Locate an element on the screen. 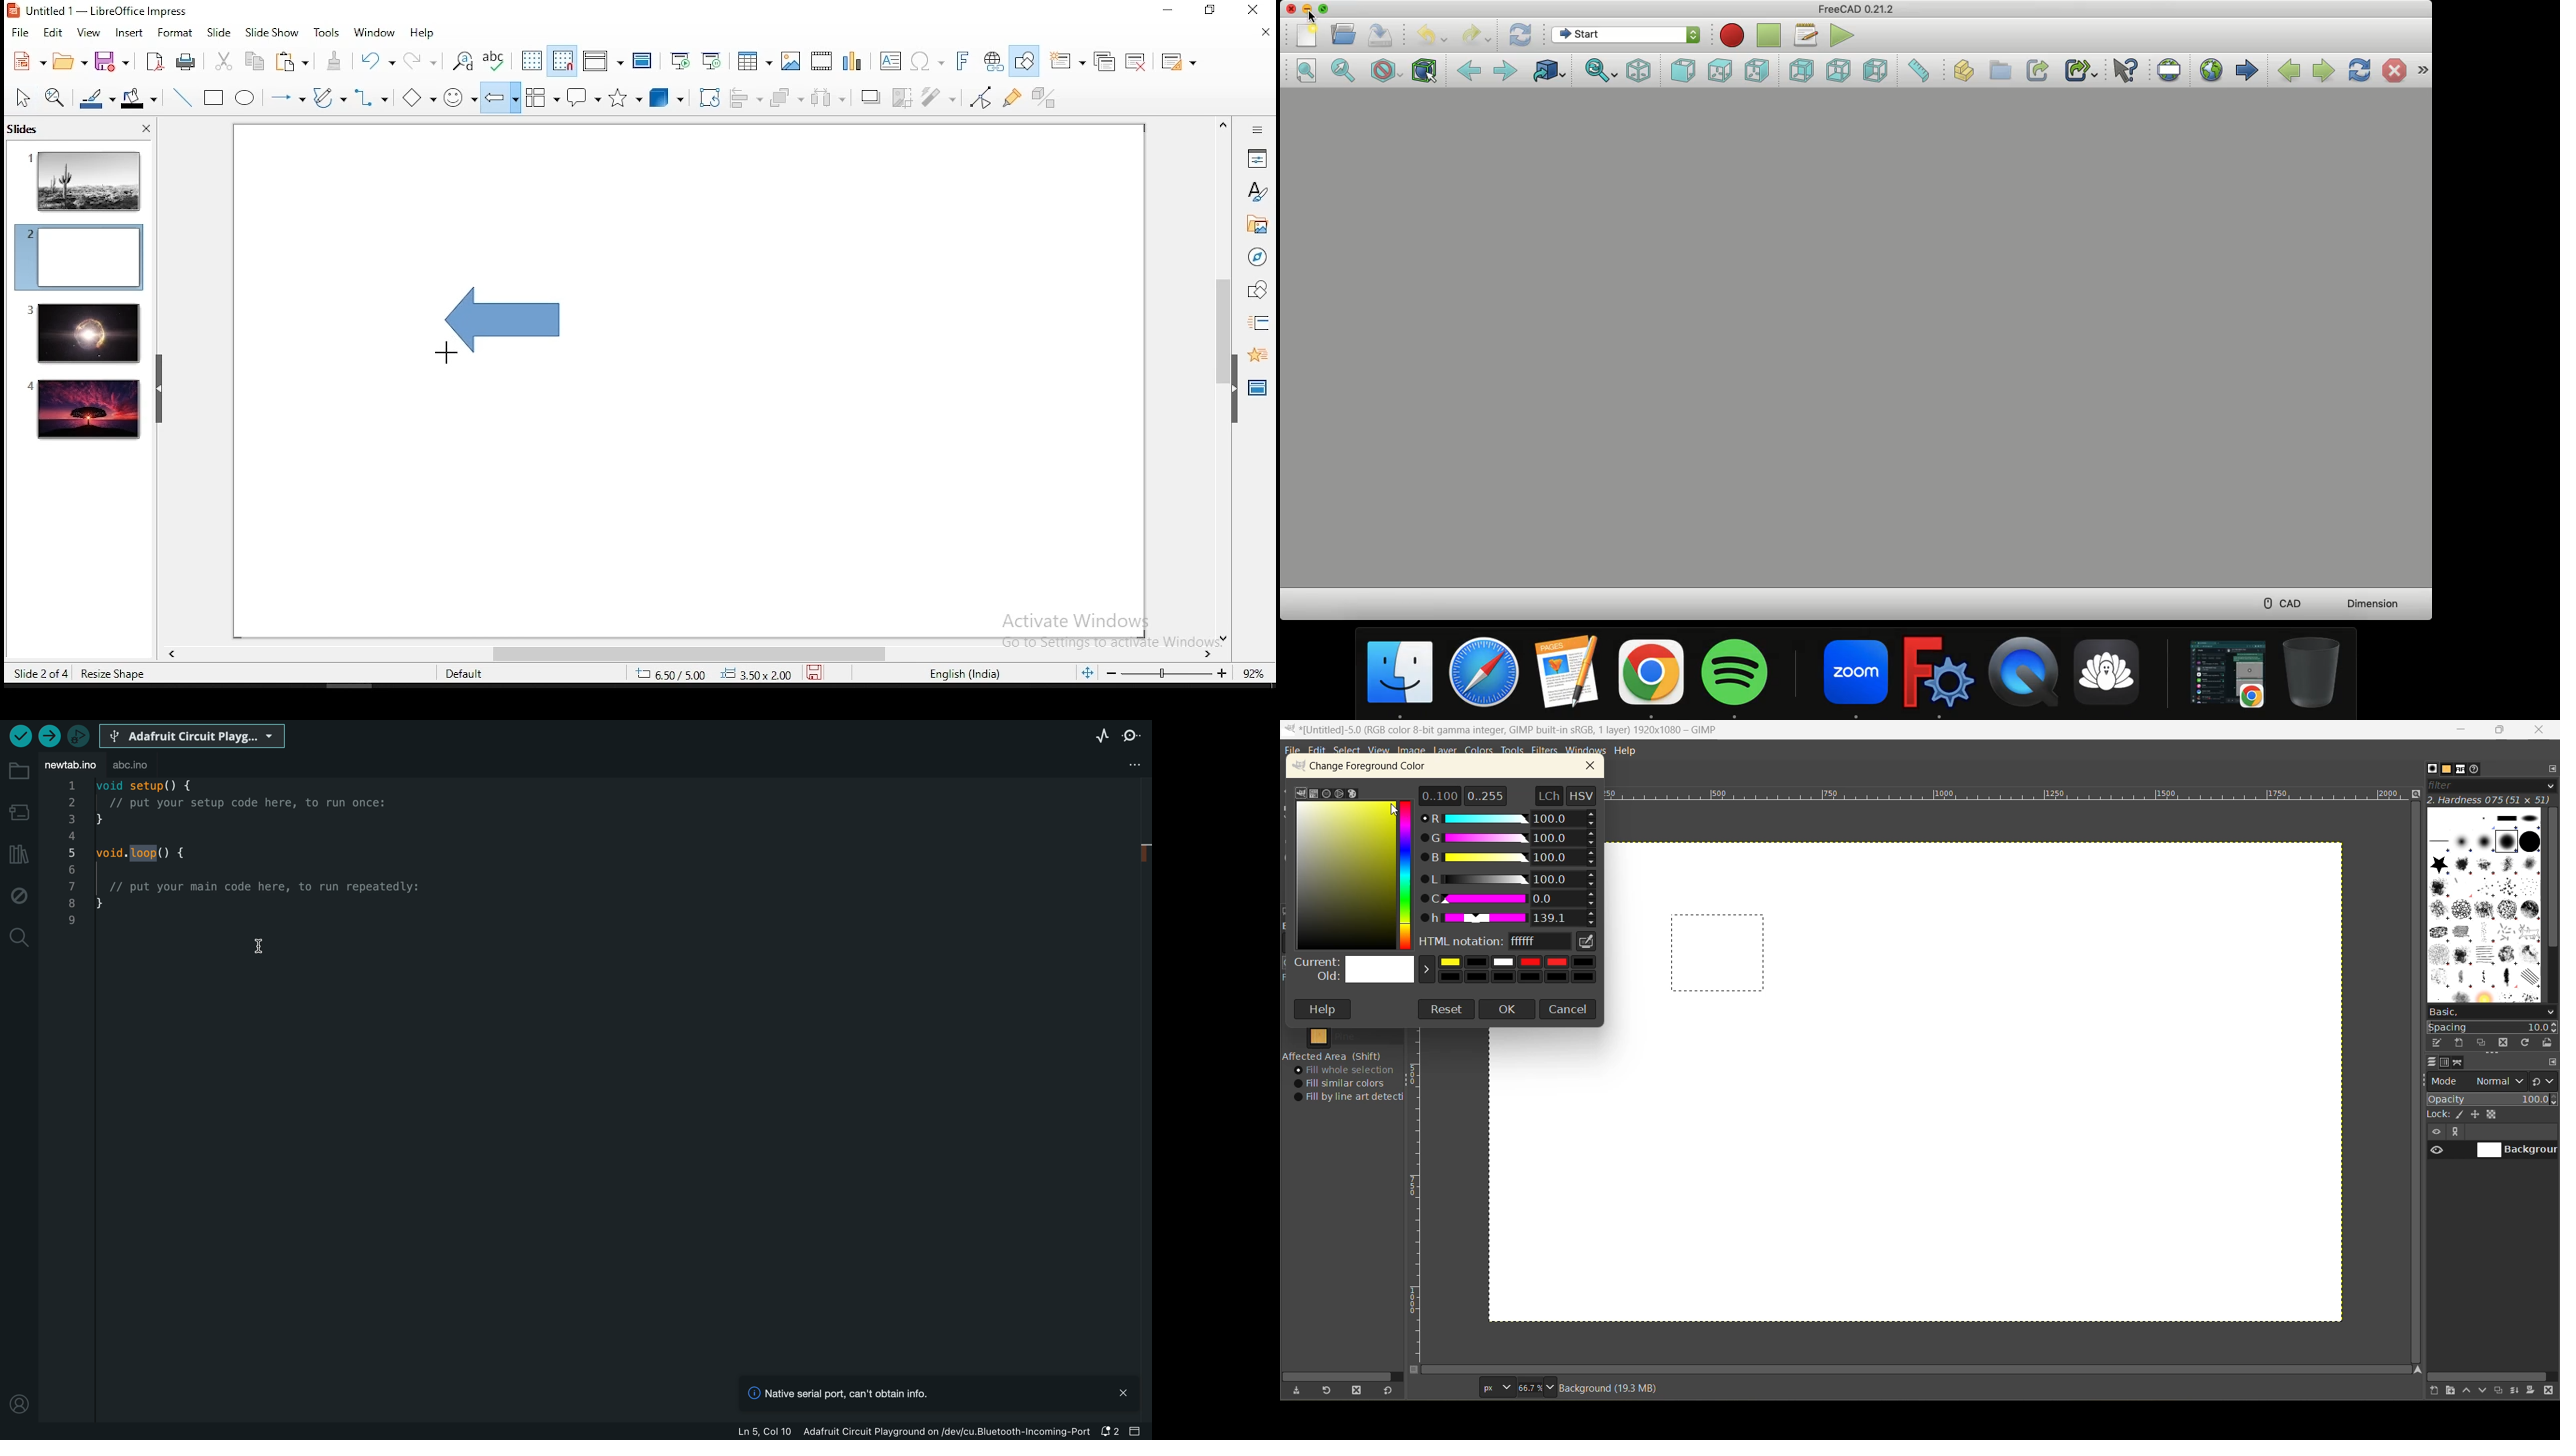  redo is located at coordinates (1478, 36).